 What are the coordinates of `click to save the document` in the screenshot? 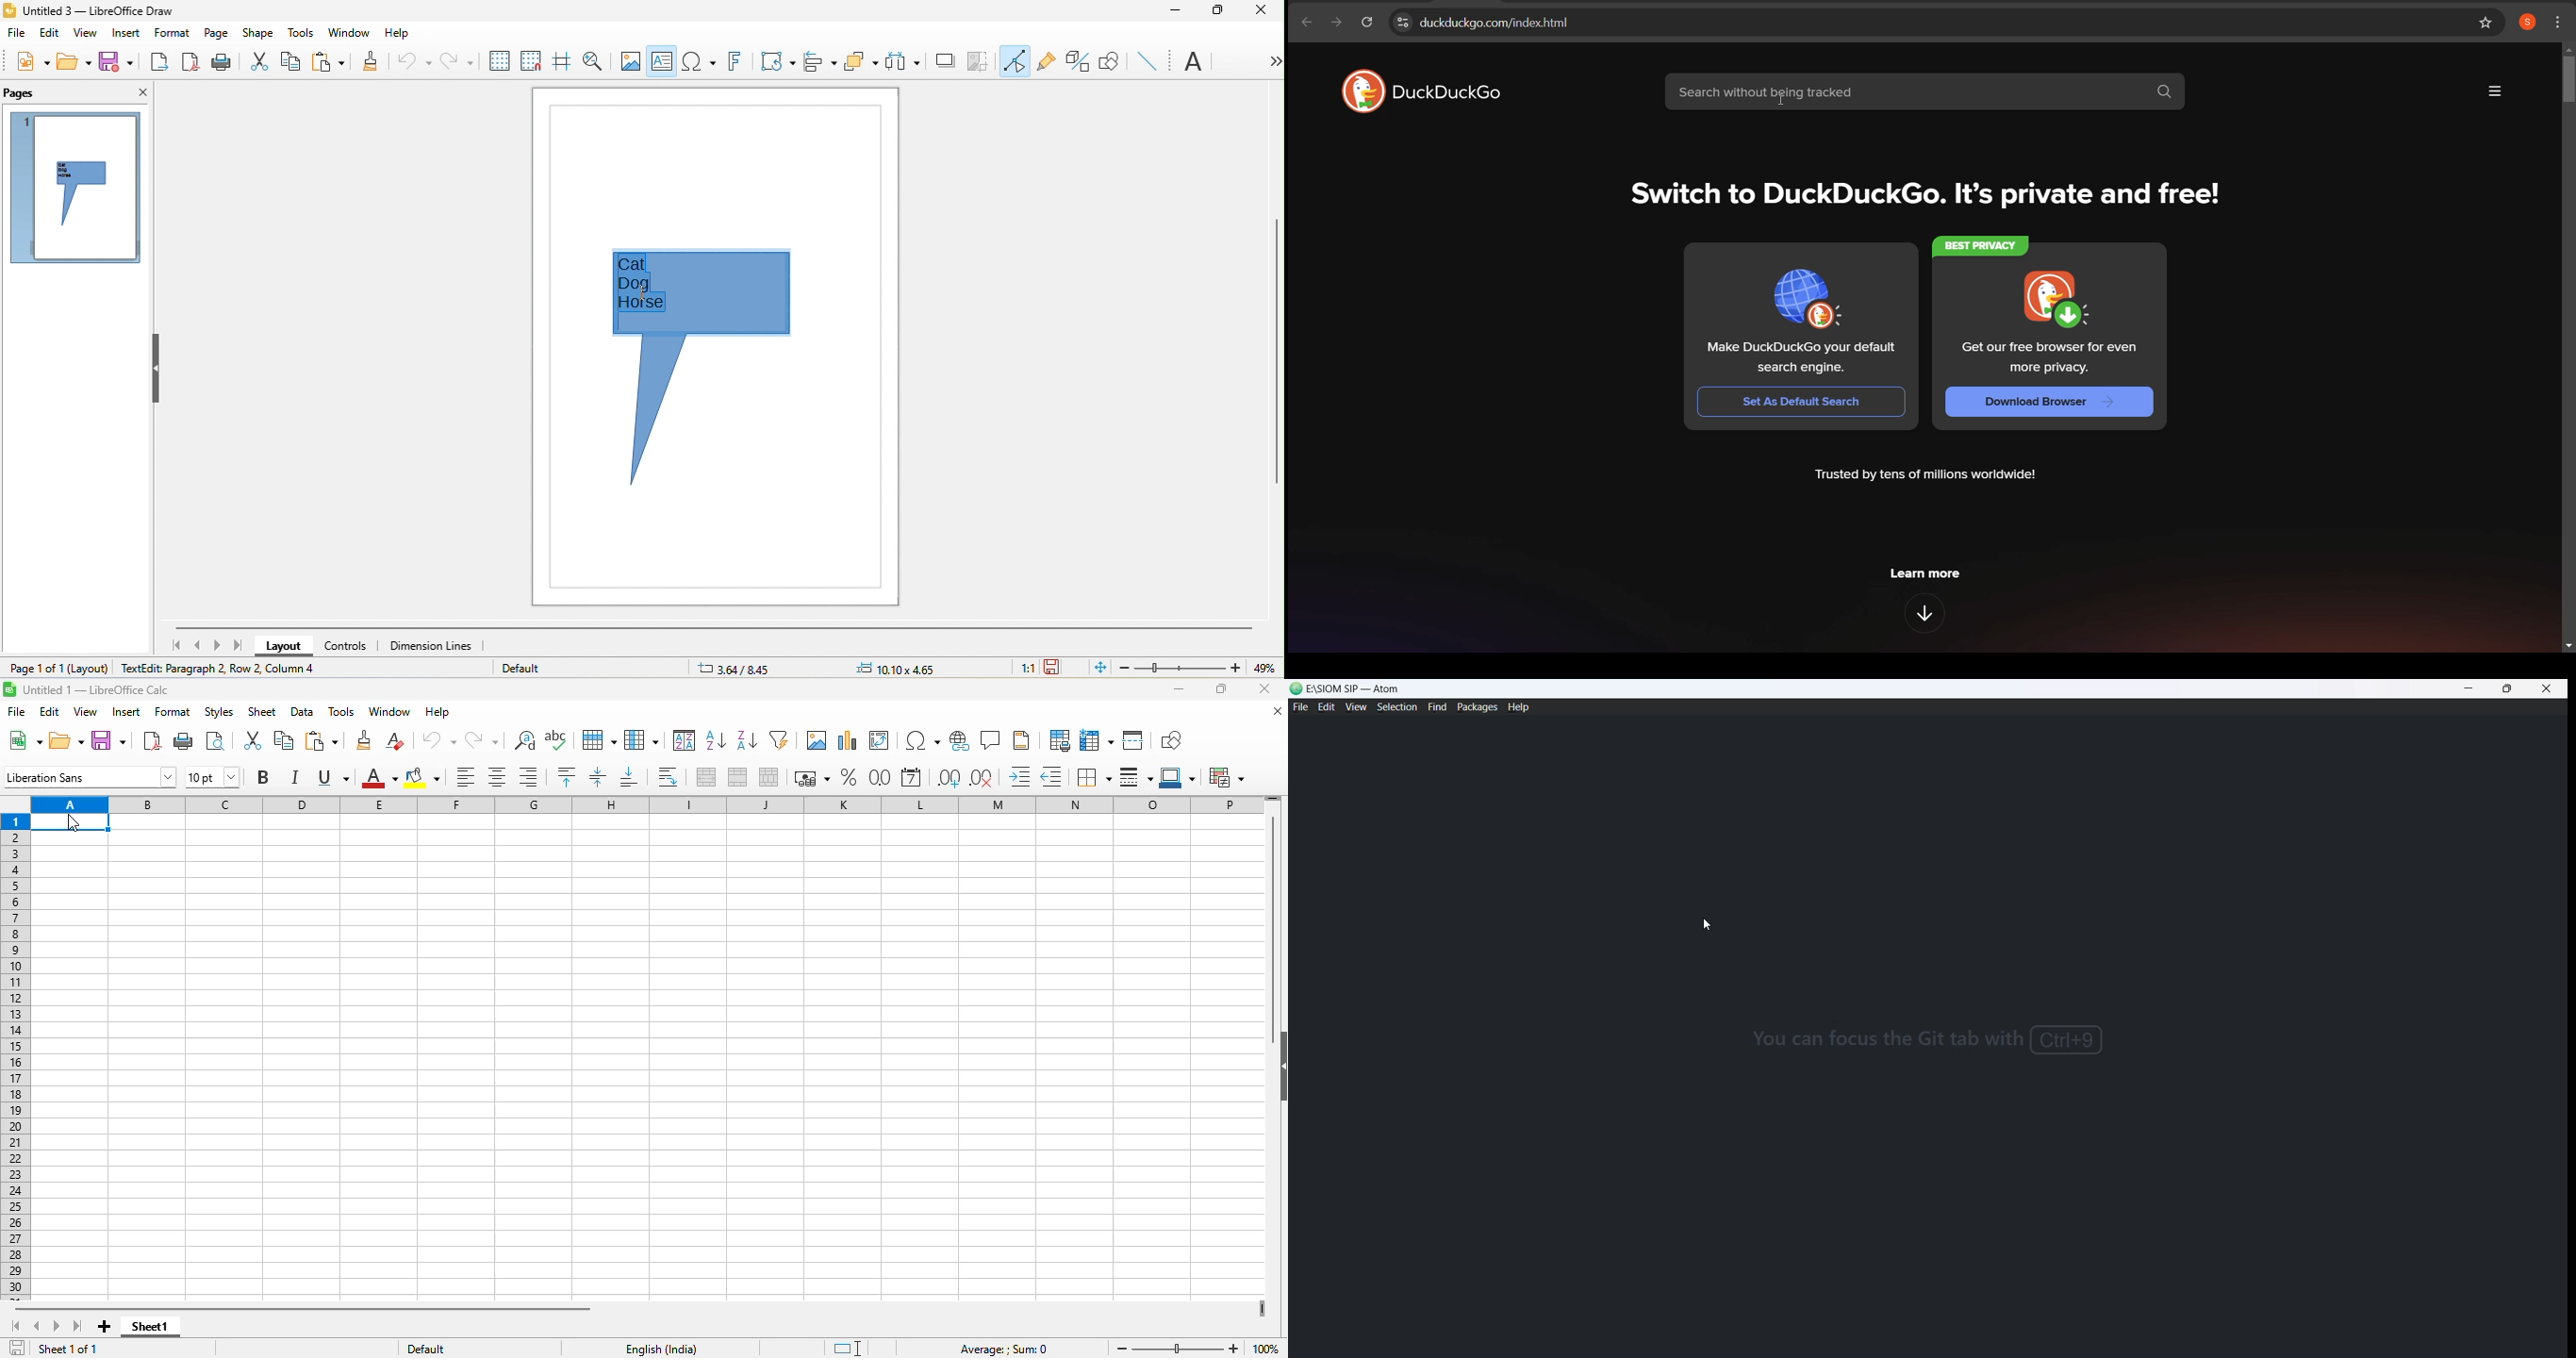 It's located at (17, 1349).